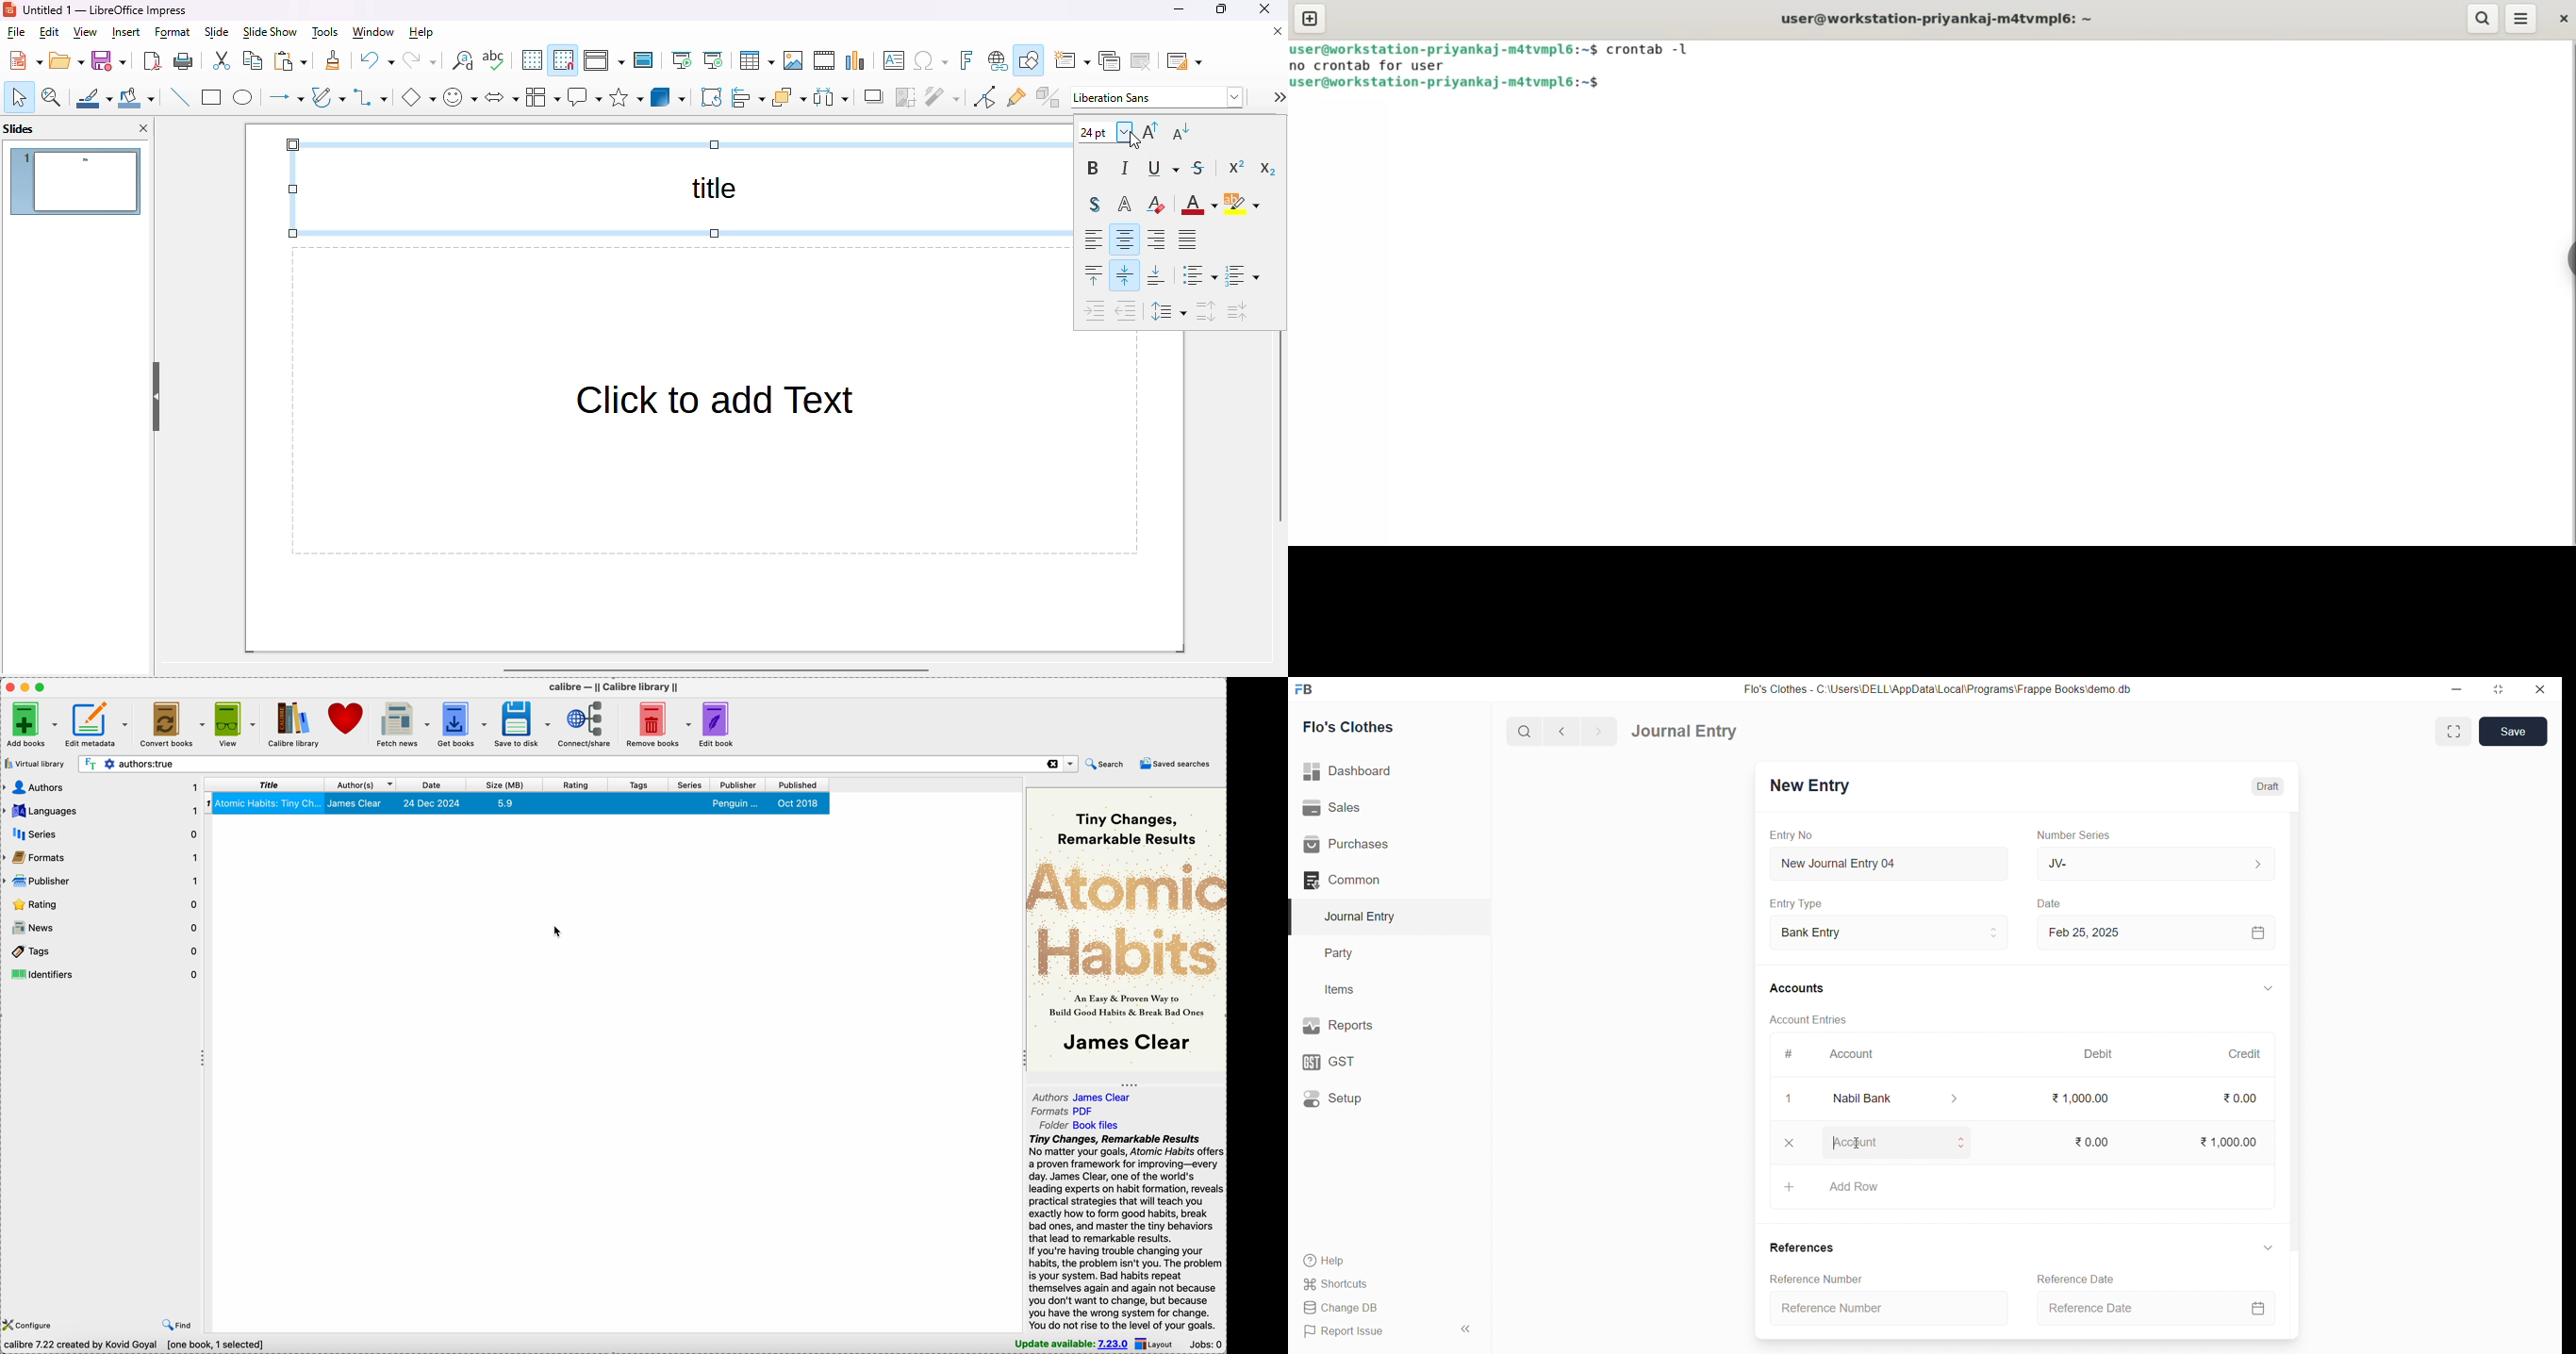 The image size is (2576, 1372). I want to click on crop image, so click(905, 98).